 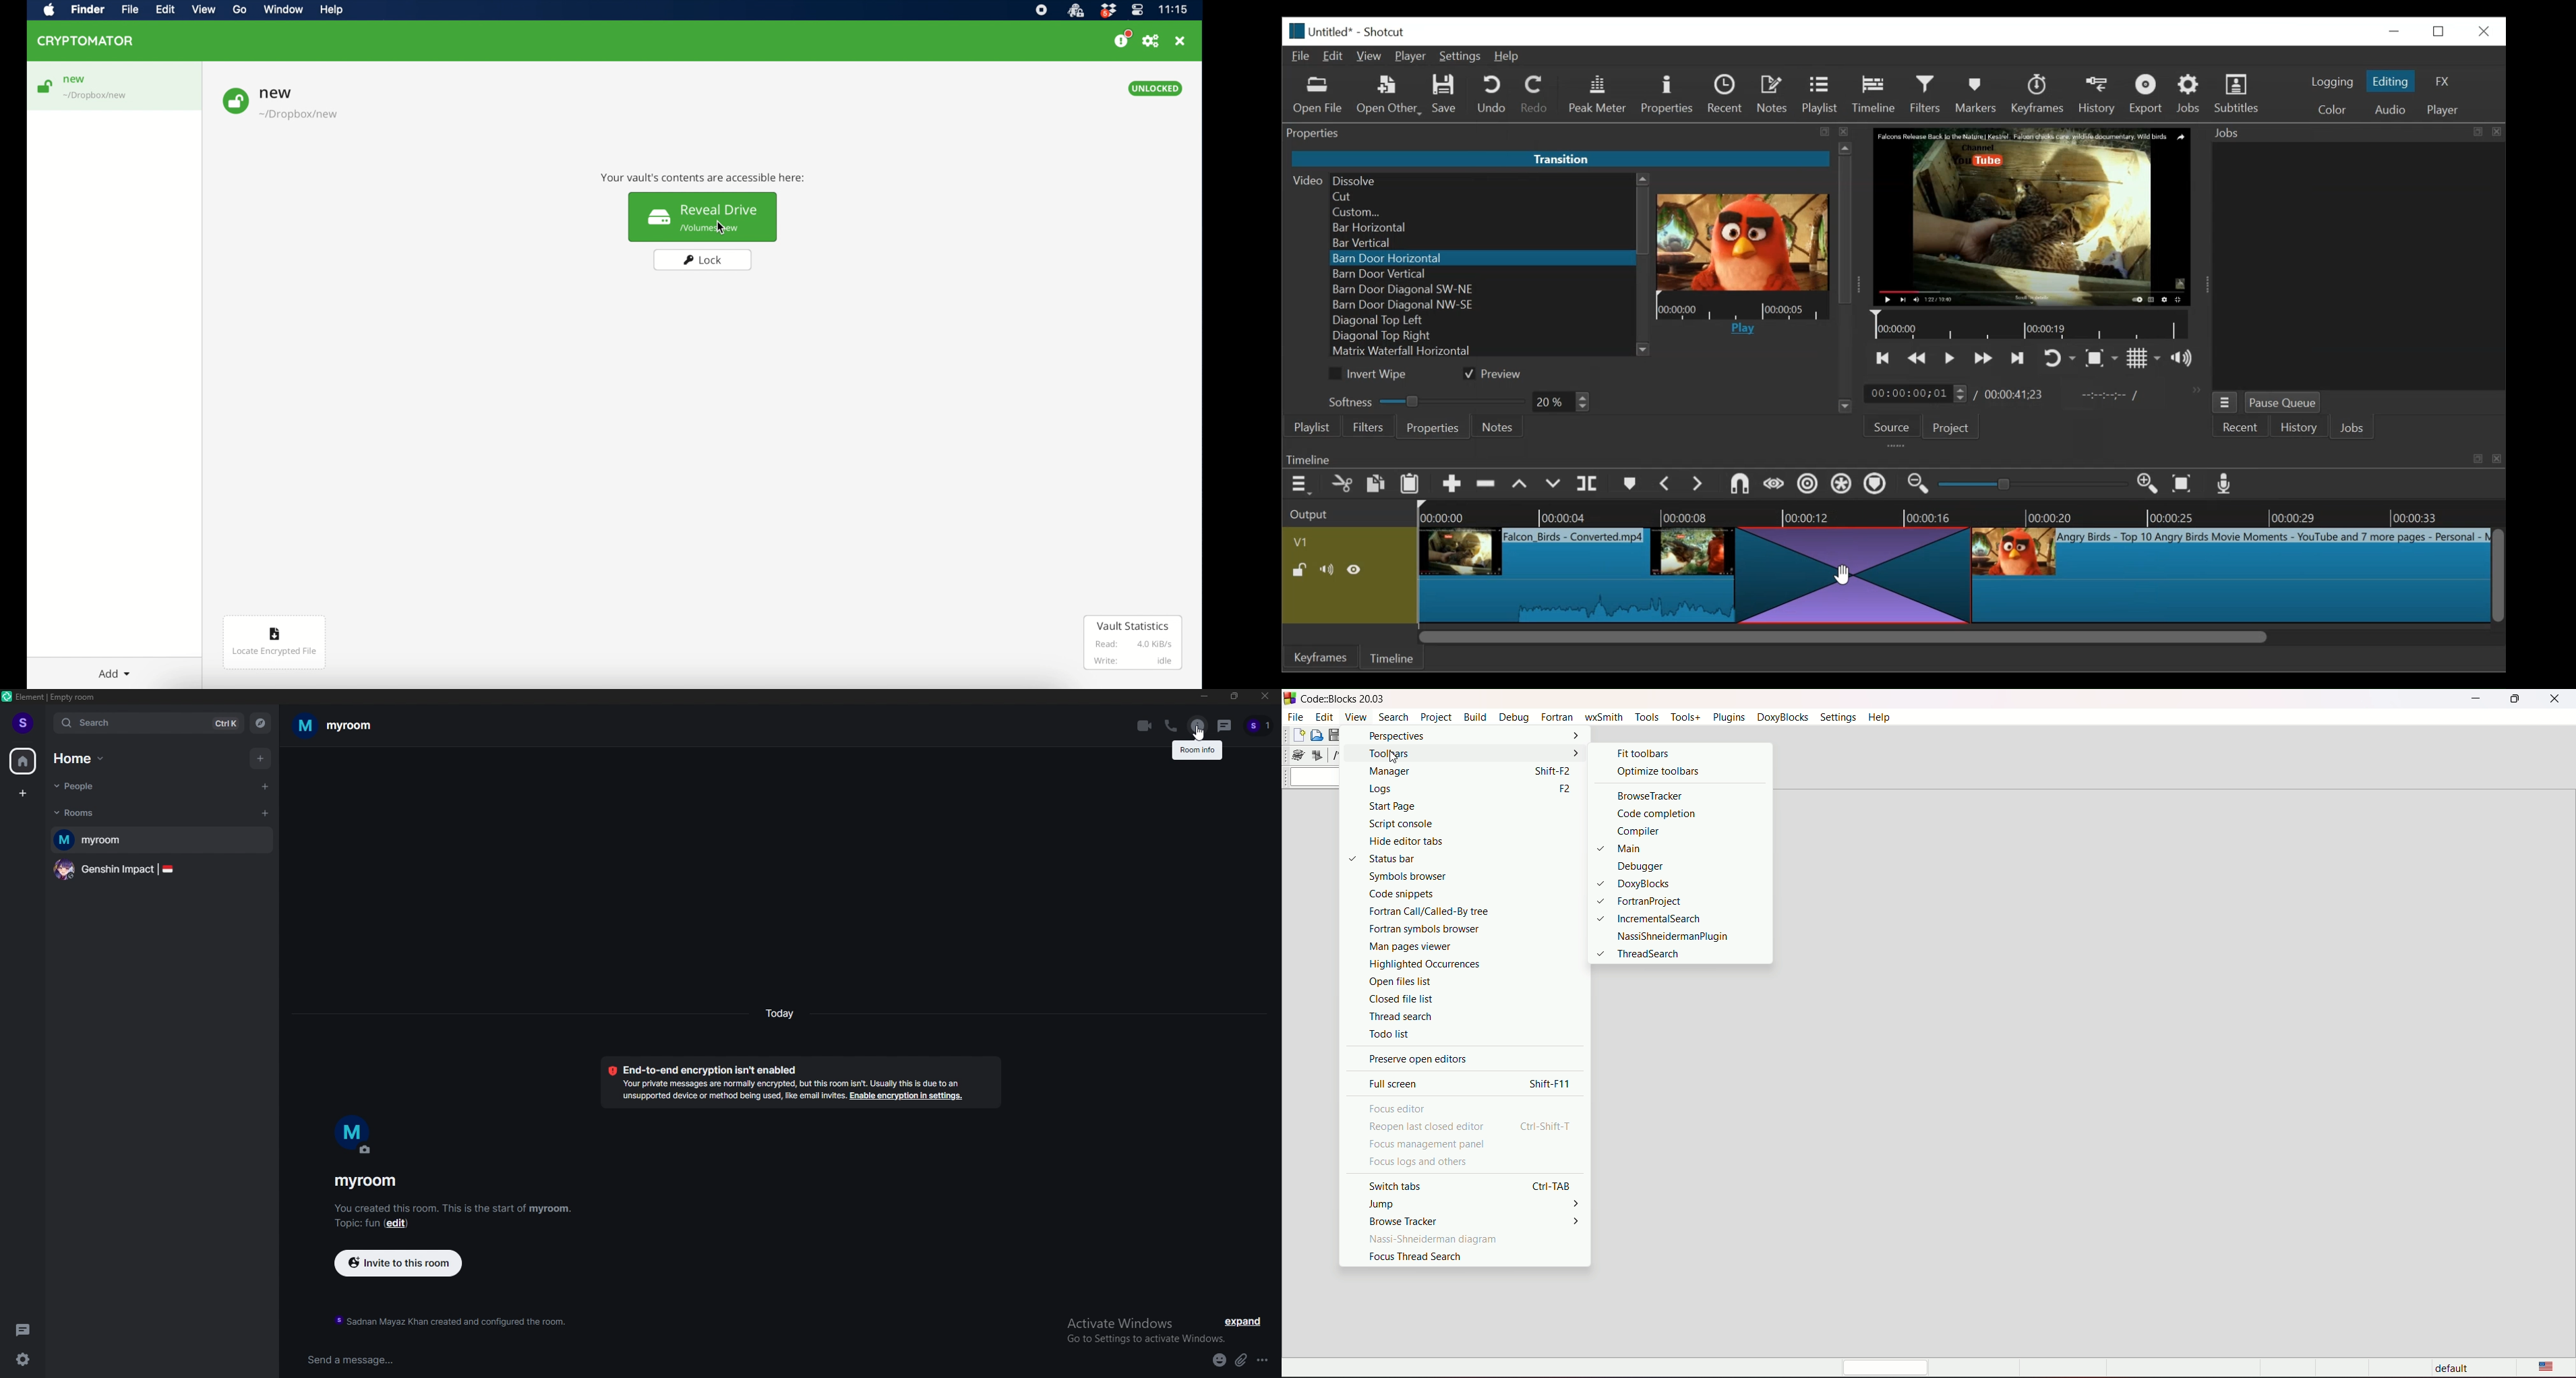 What do you see at coordinates (1874, 94) in the screenshot?
I see `Timeline` at bounding box center [1874, 94].